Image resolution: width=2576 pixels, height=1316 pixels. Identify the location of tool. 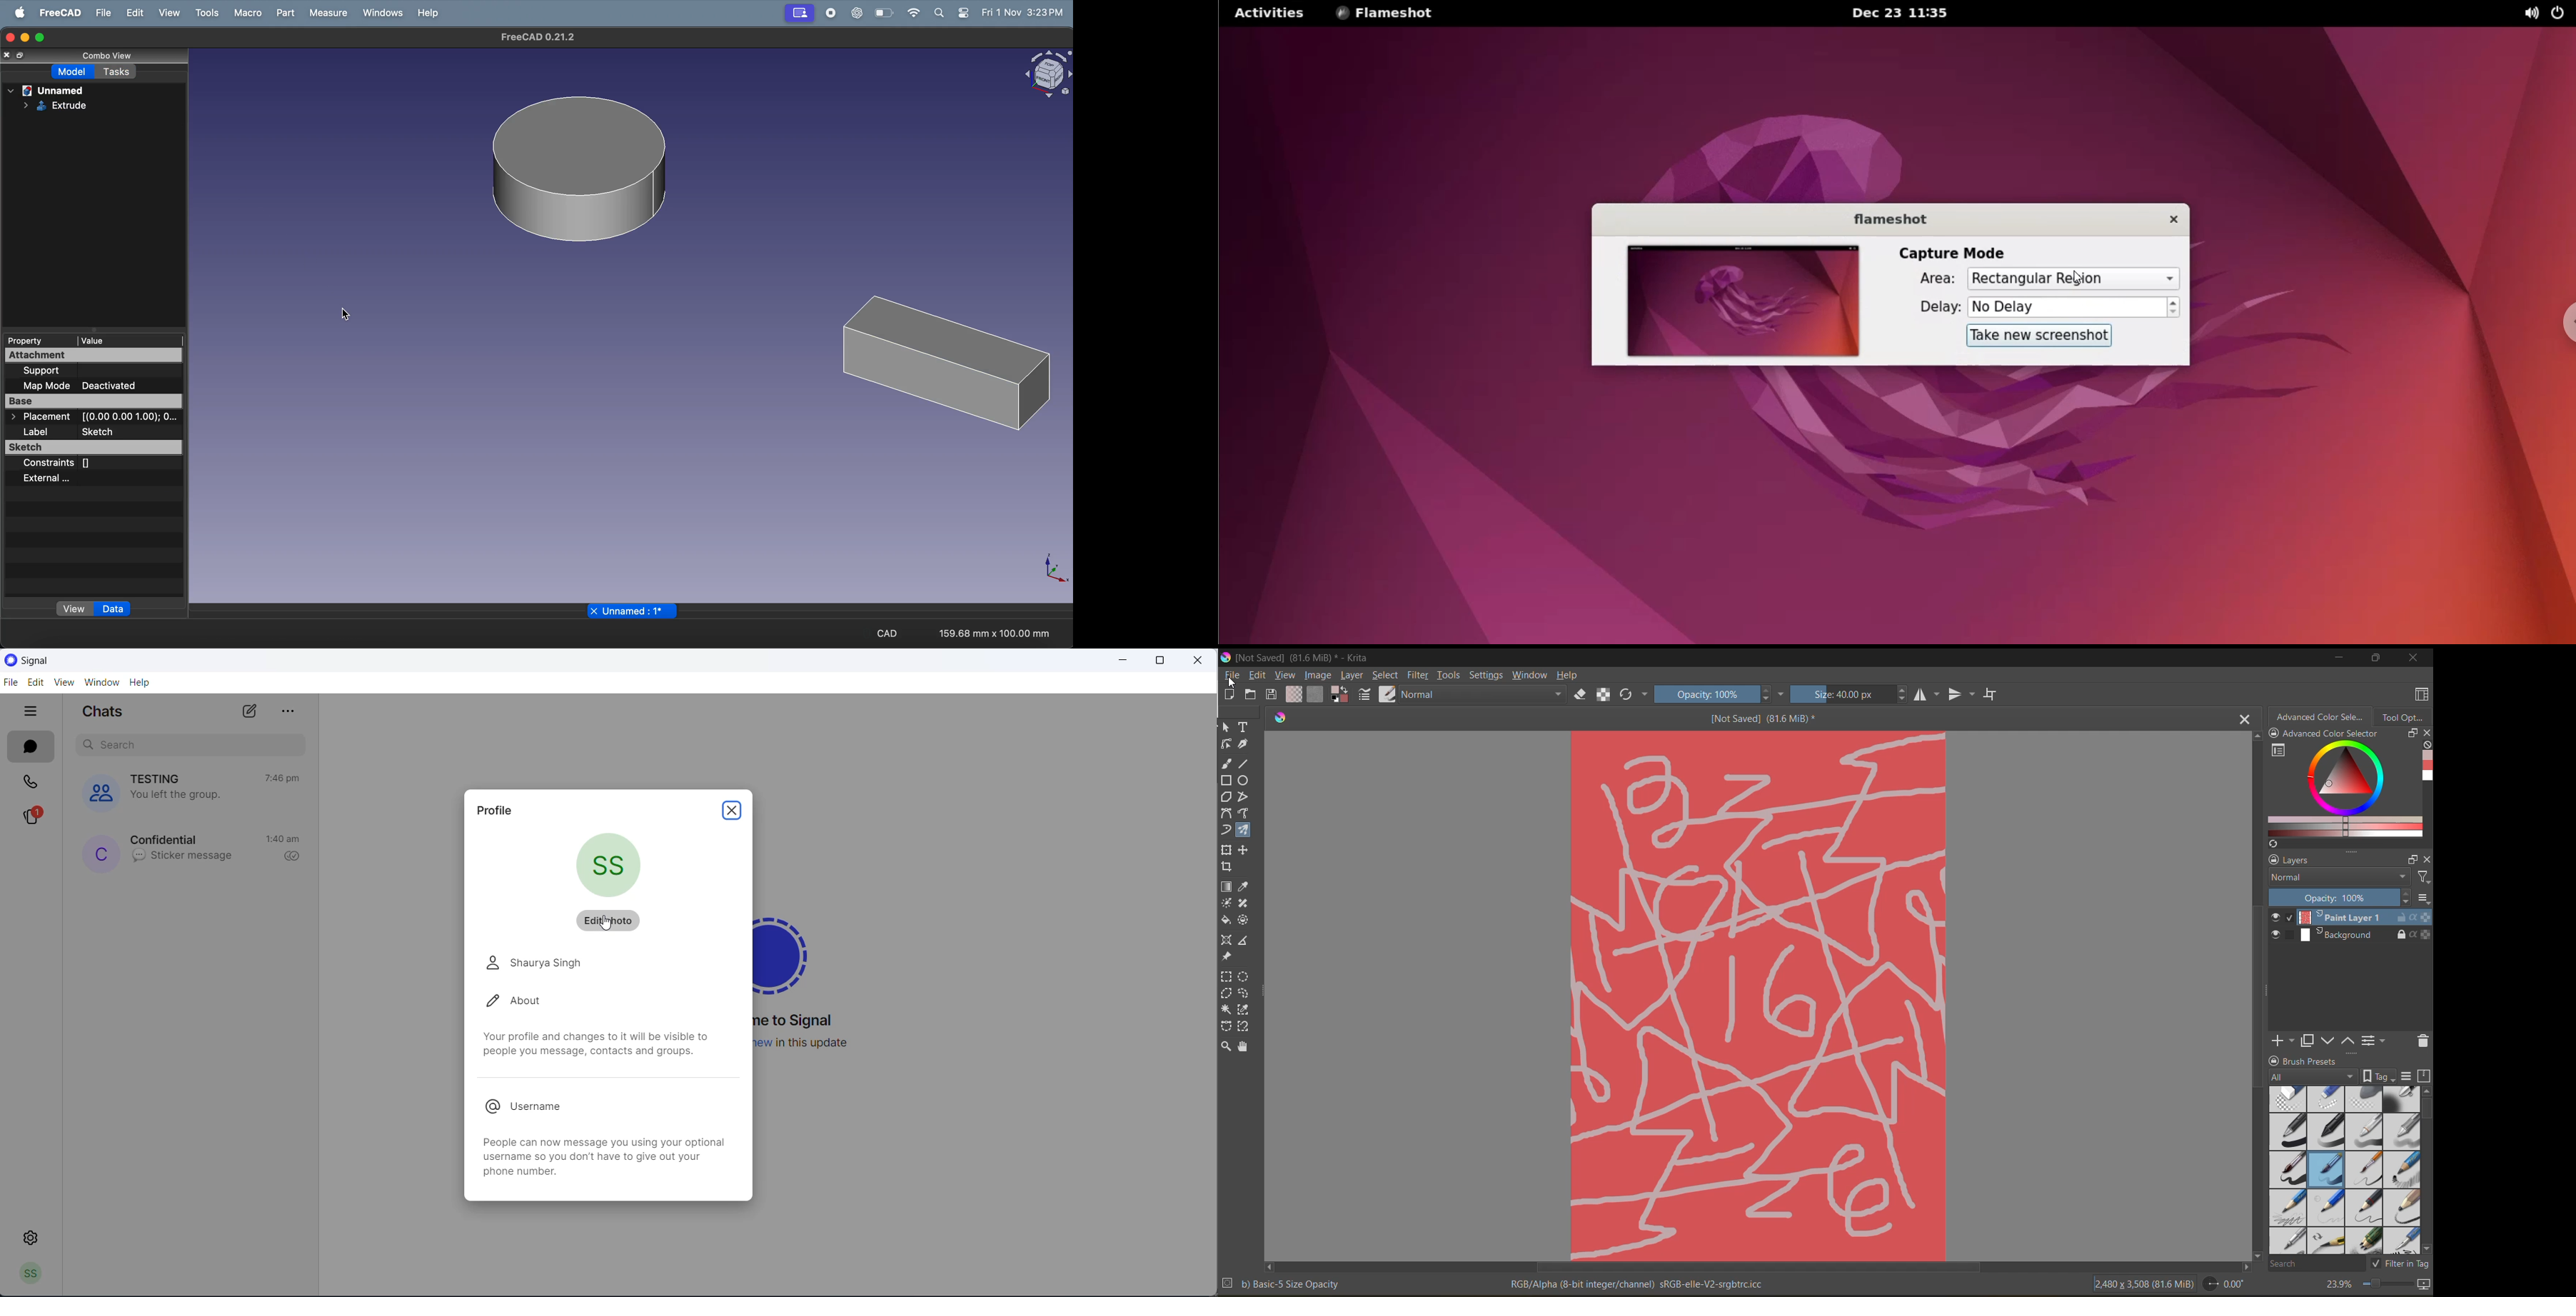
(1226, 994).